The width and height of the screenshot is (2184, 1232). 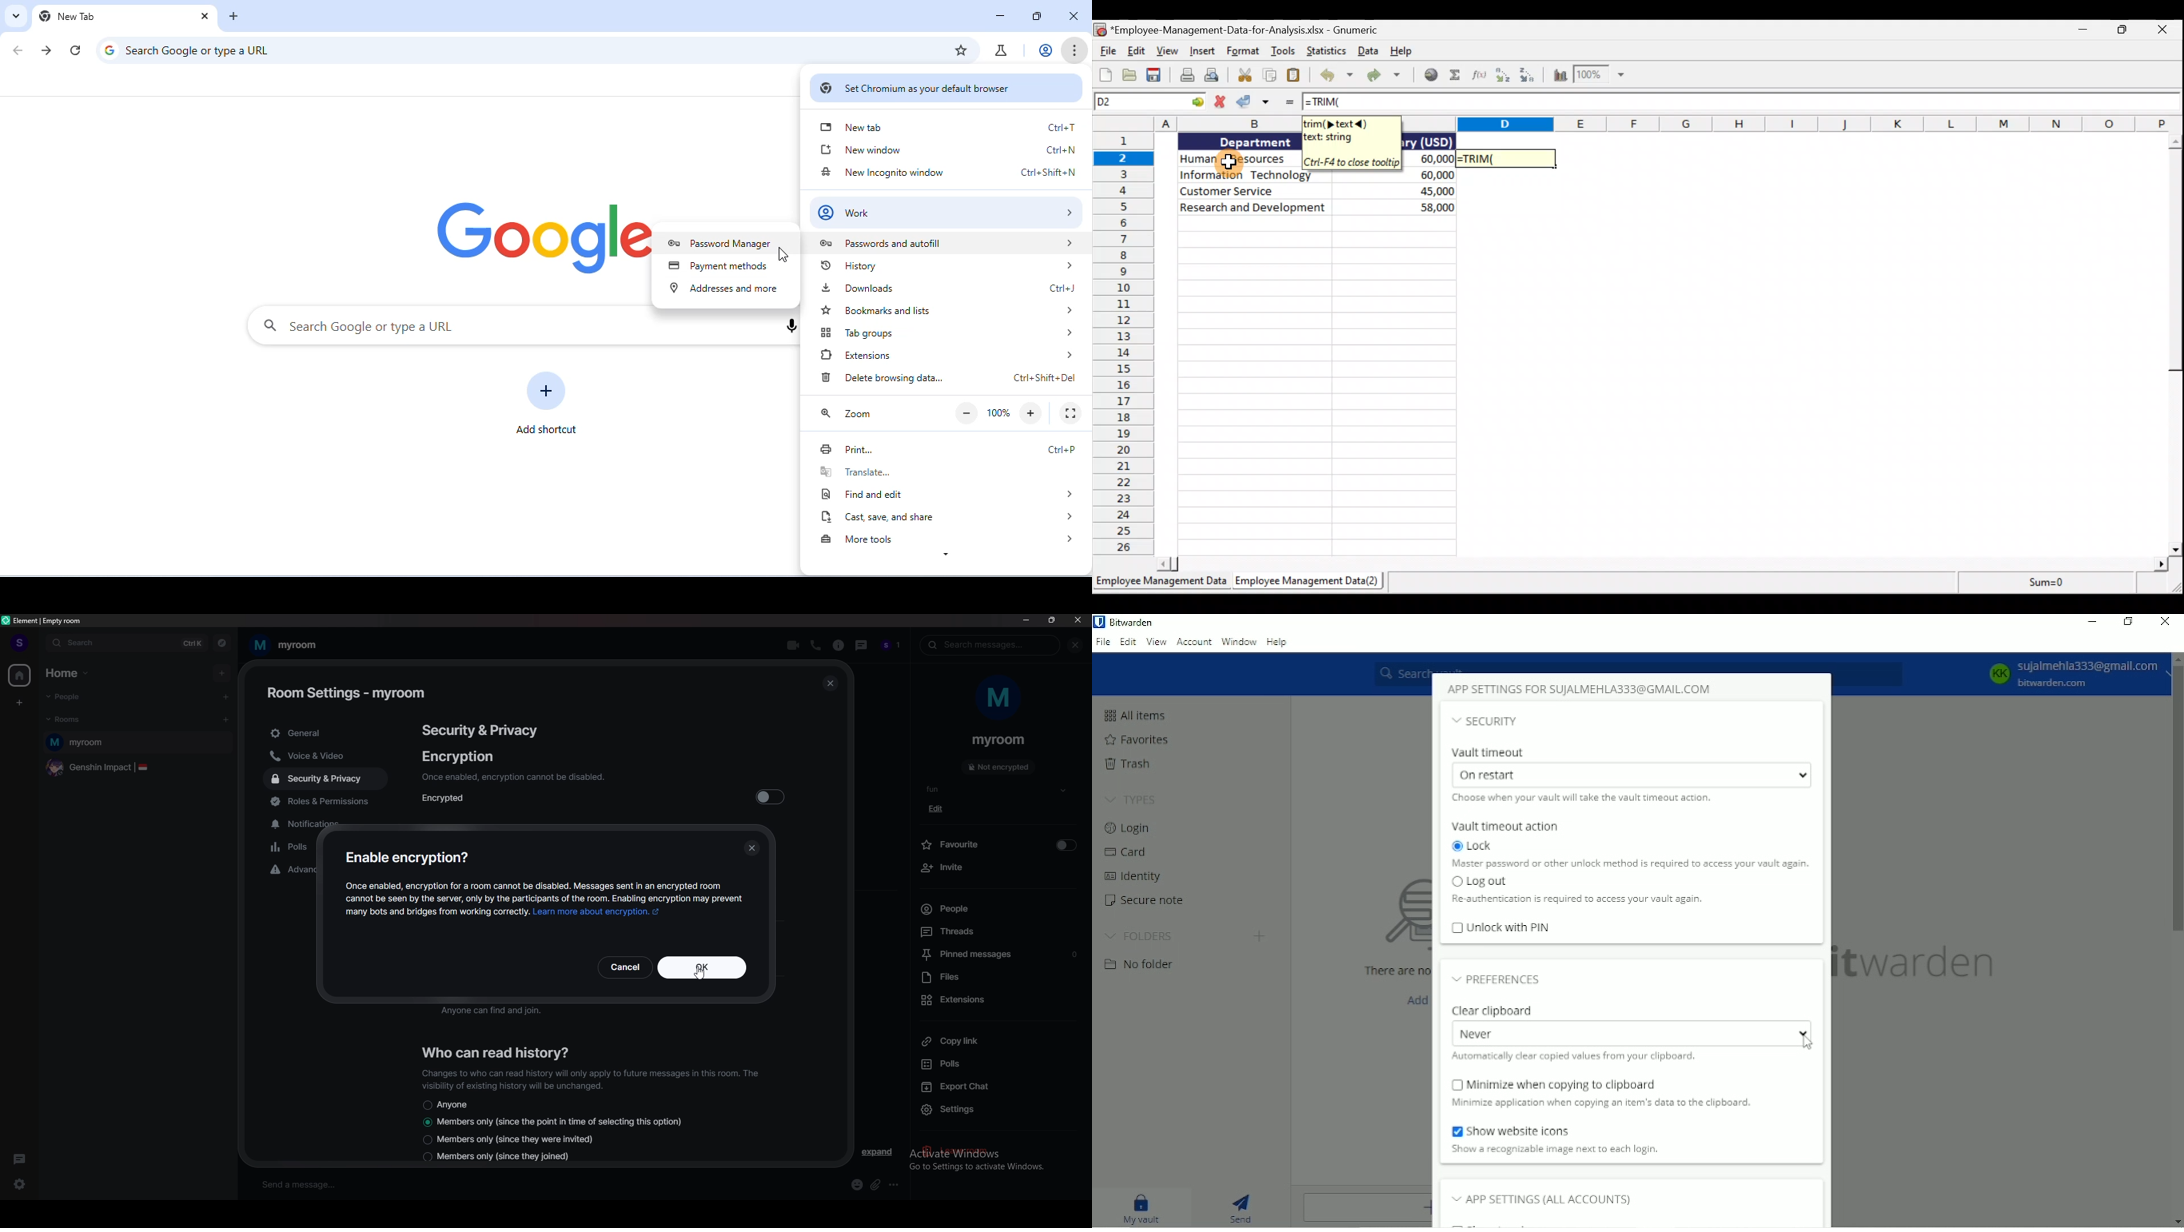 I want to click on myroom, so click(x=139, y=743).